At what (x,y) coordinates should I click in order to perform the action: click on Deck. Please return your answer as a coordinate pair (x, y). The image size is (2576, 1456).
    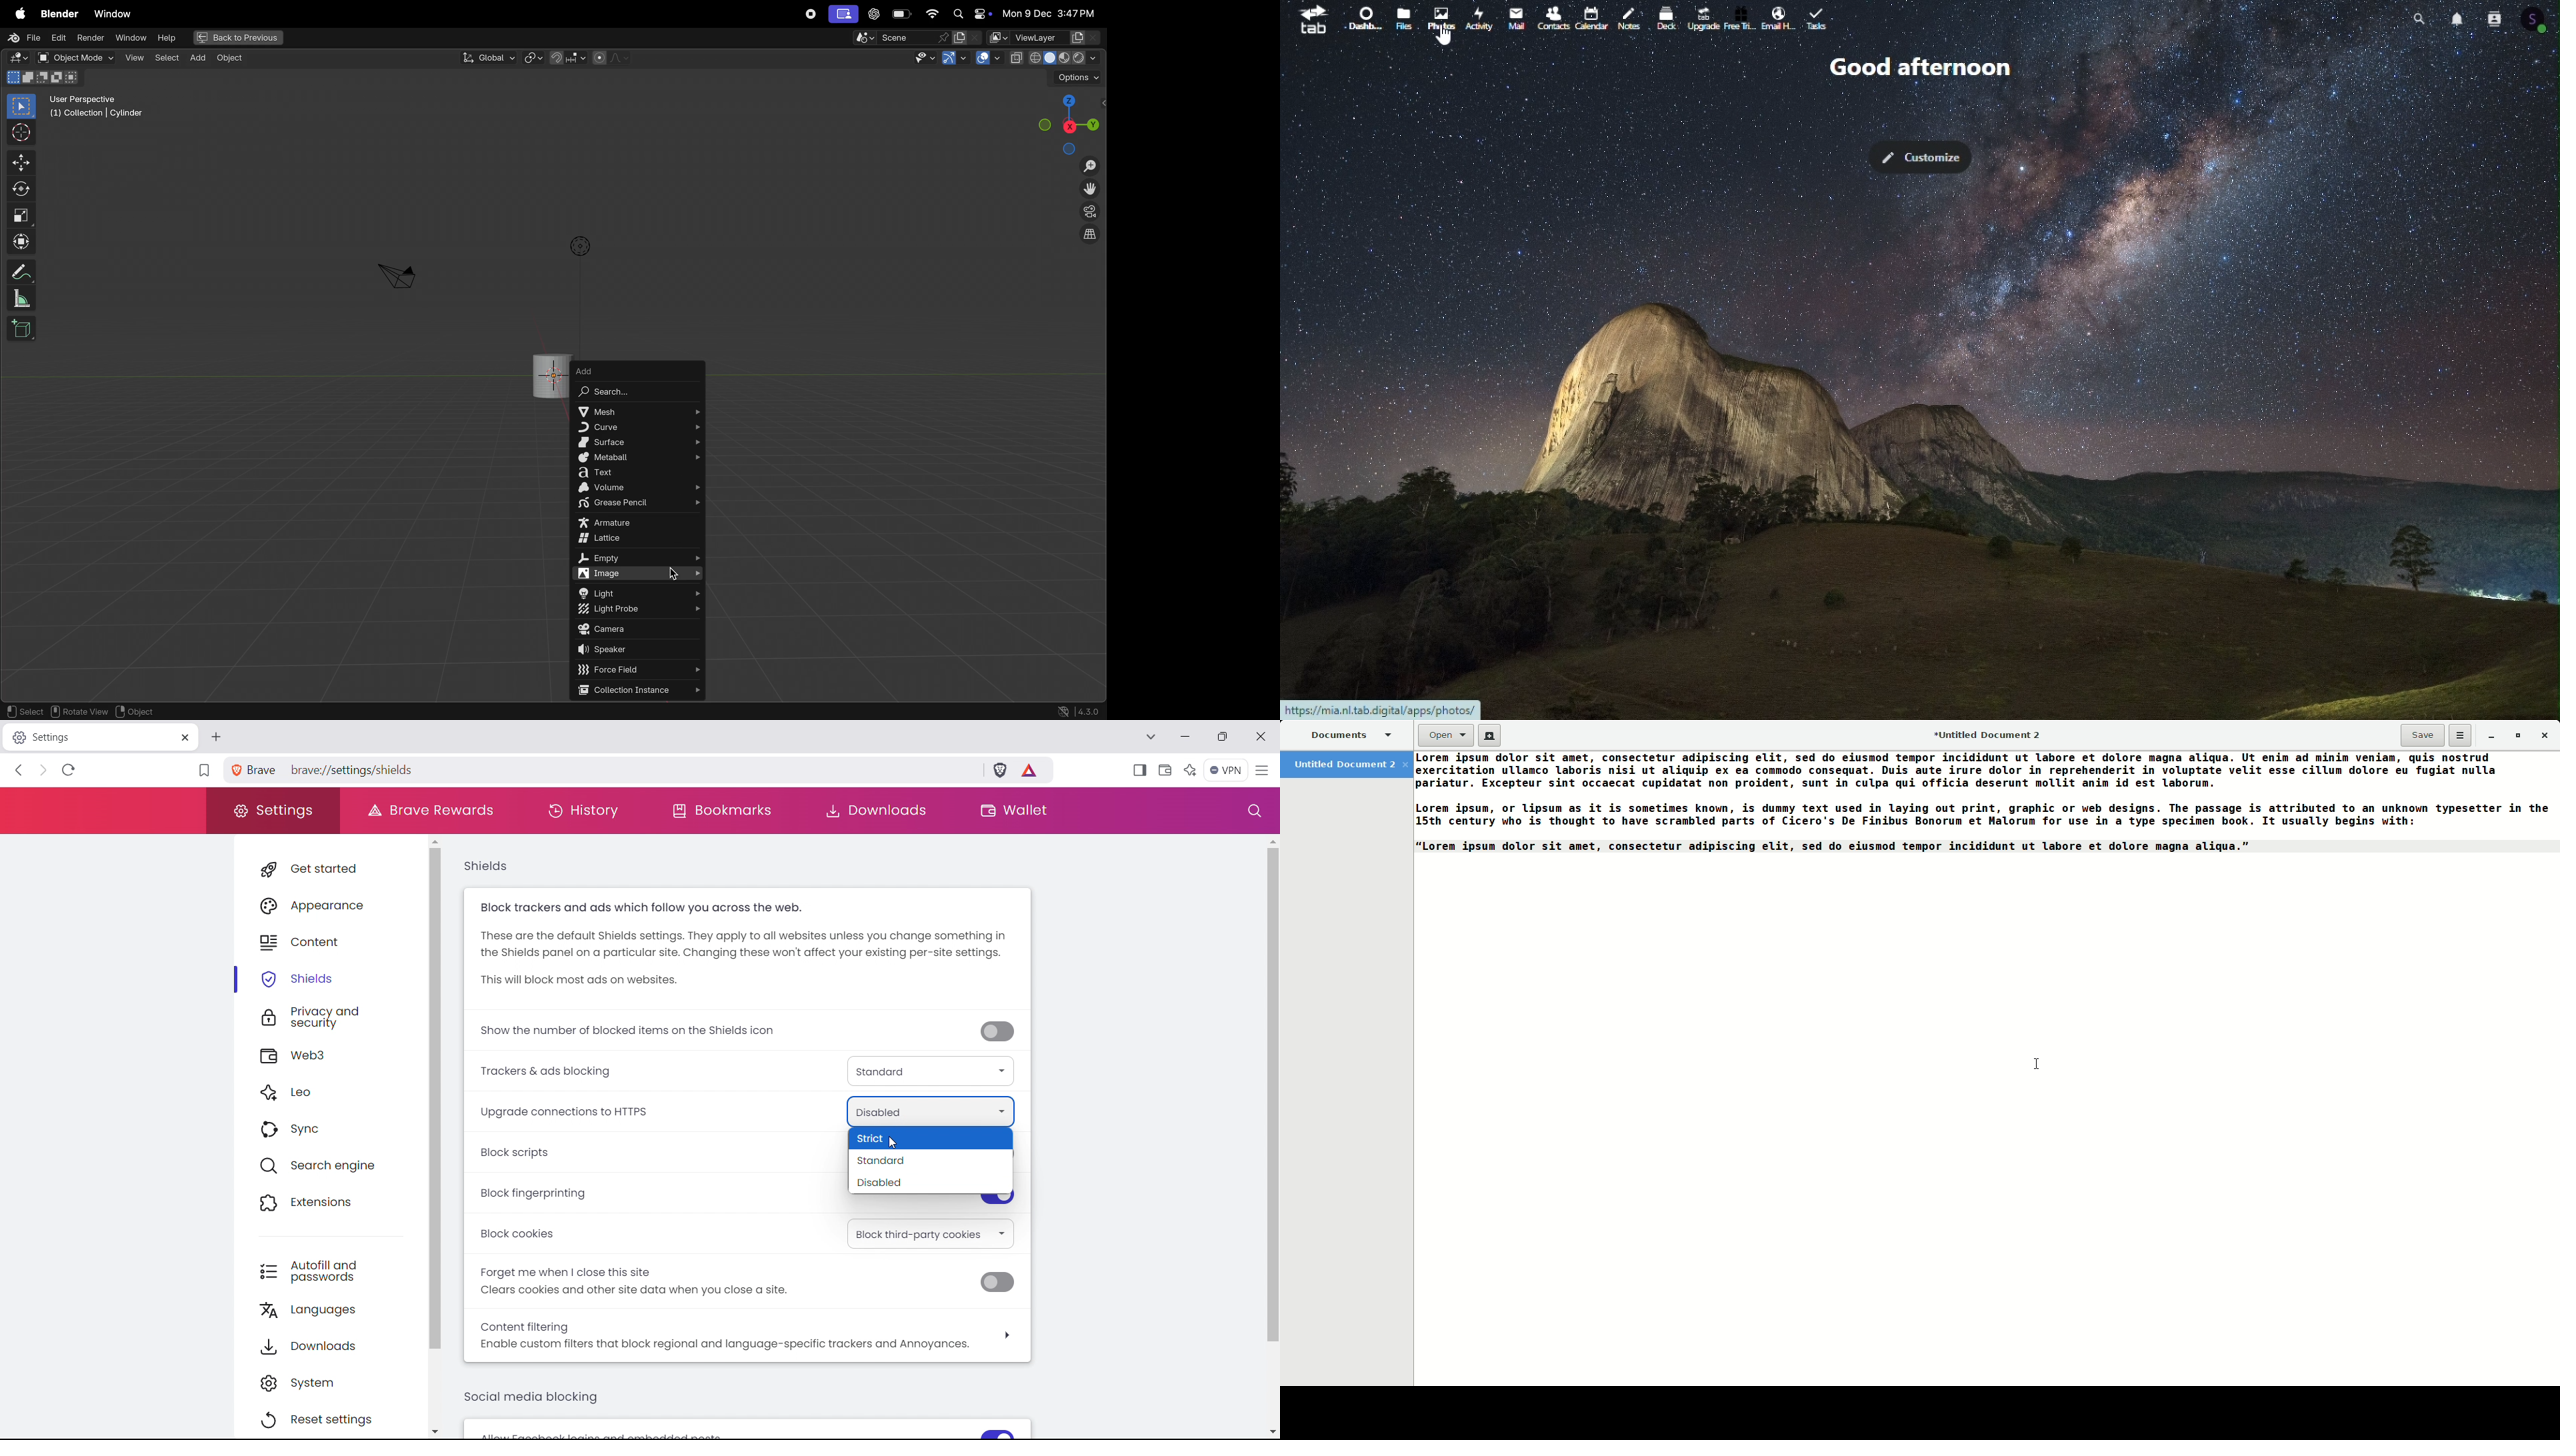
    Looking at the image, I should click on (1663, 20).